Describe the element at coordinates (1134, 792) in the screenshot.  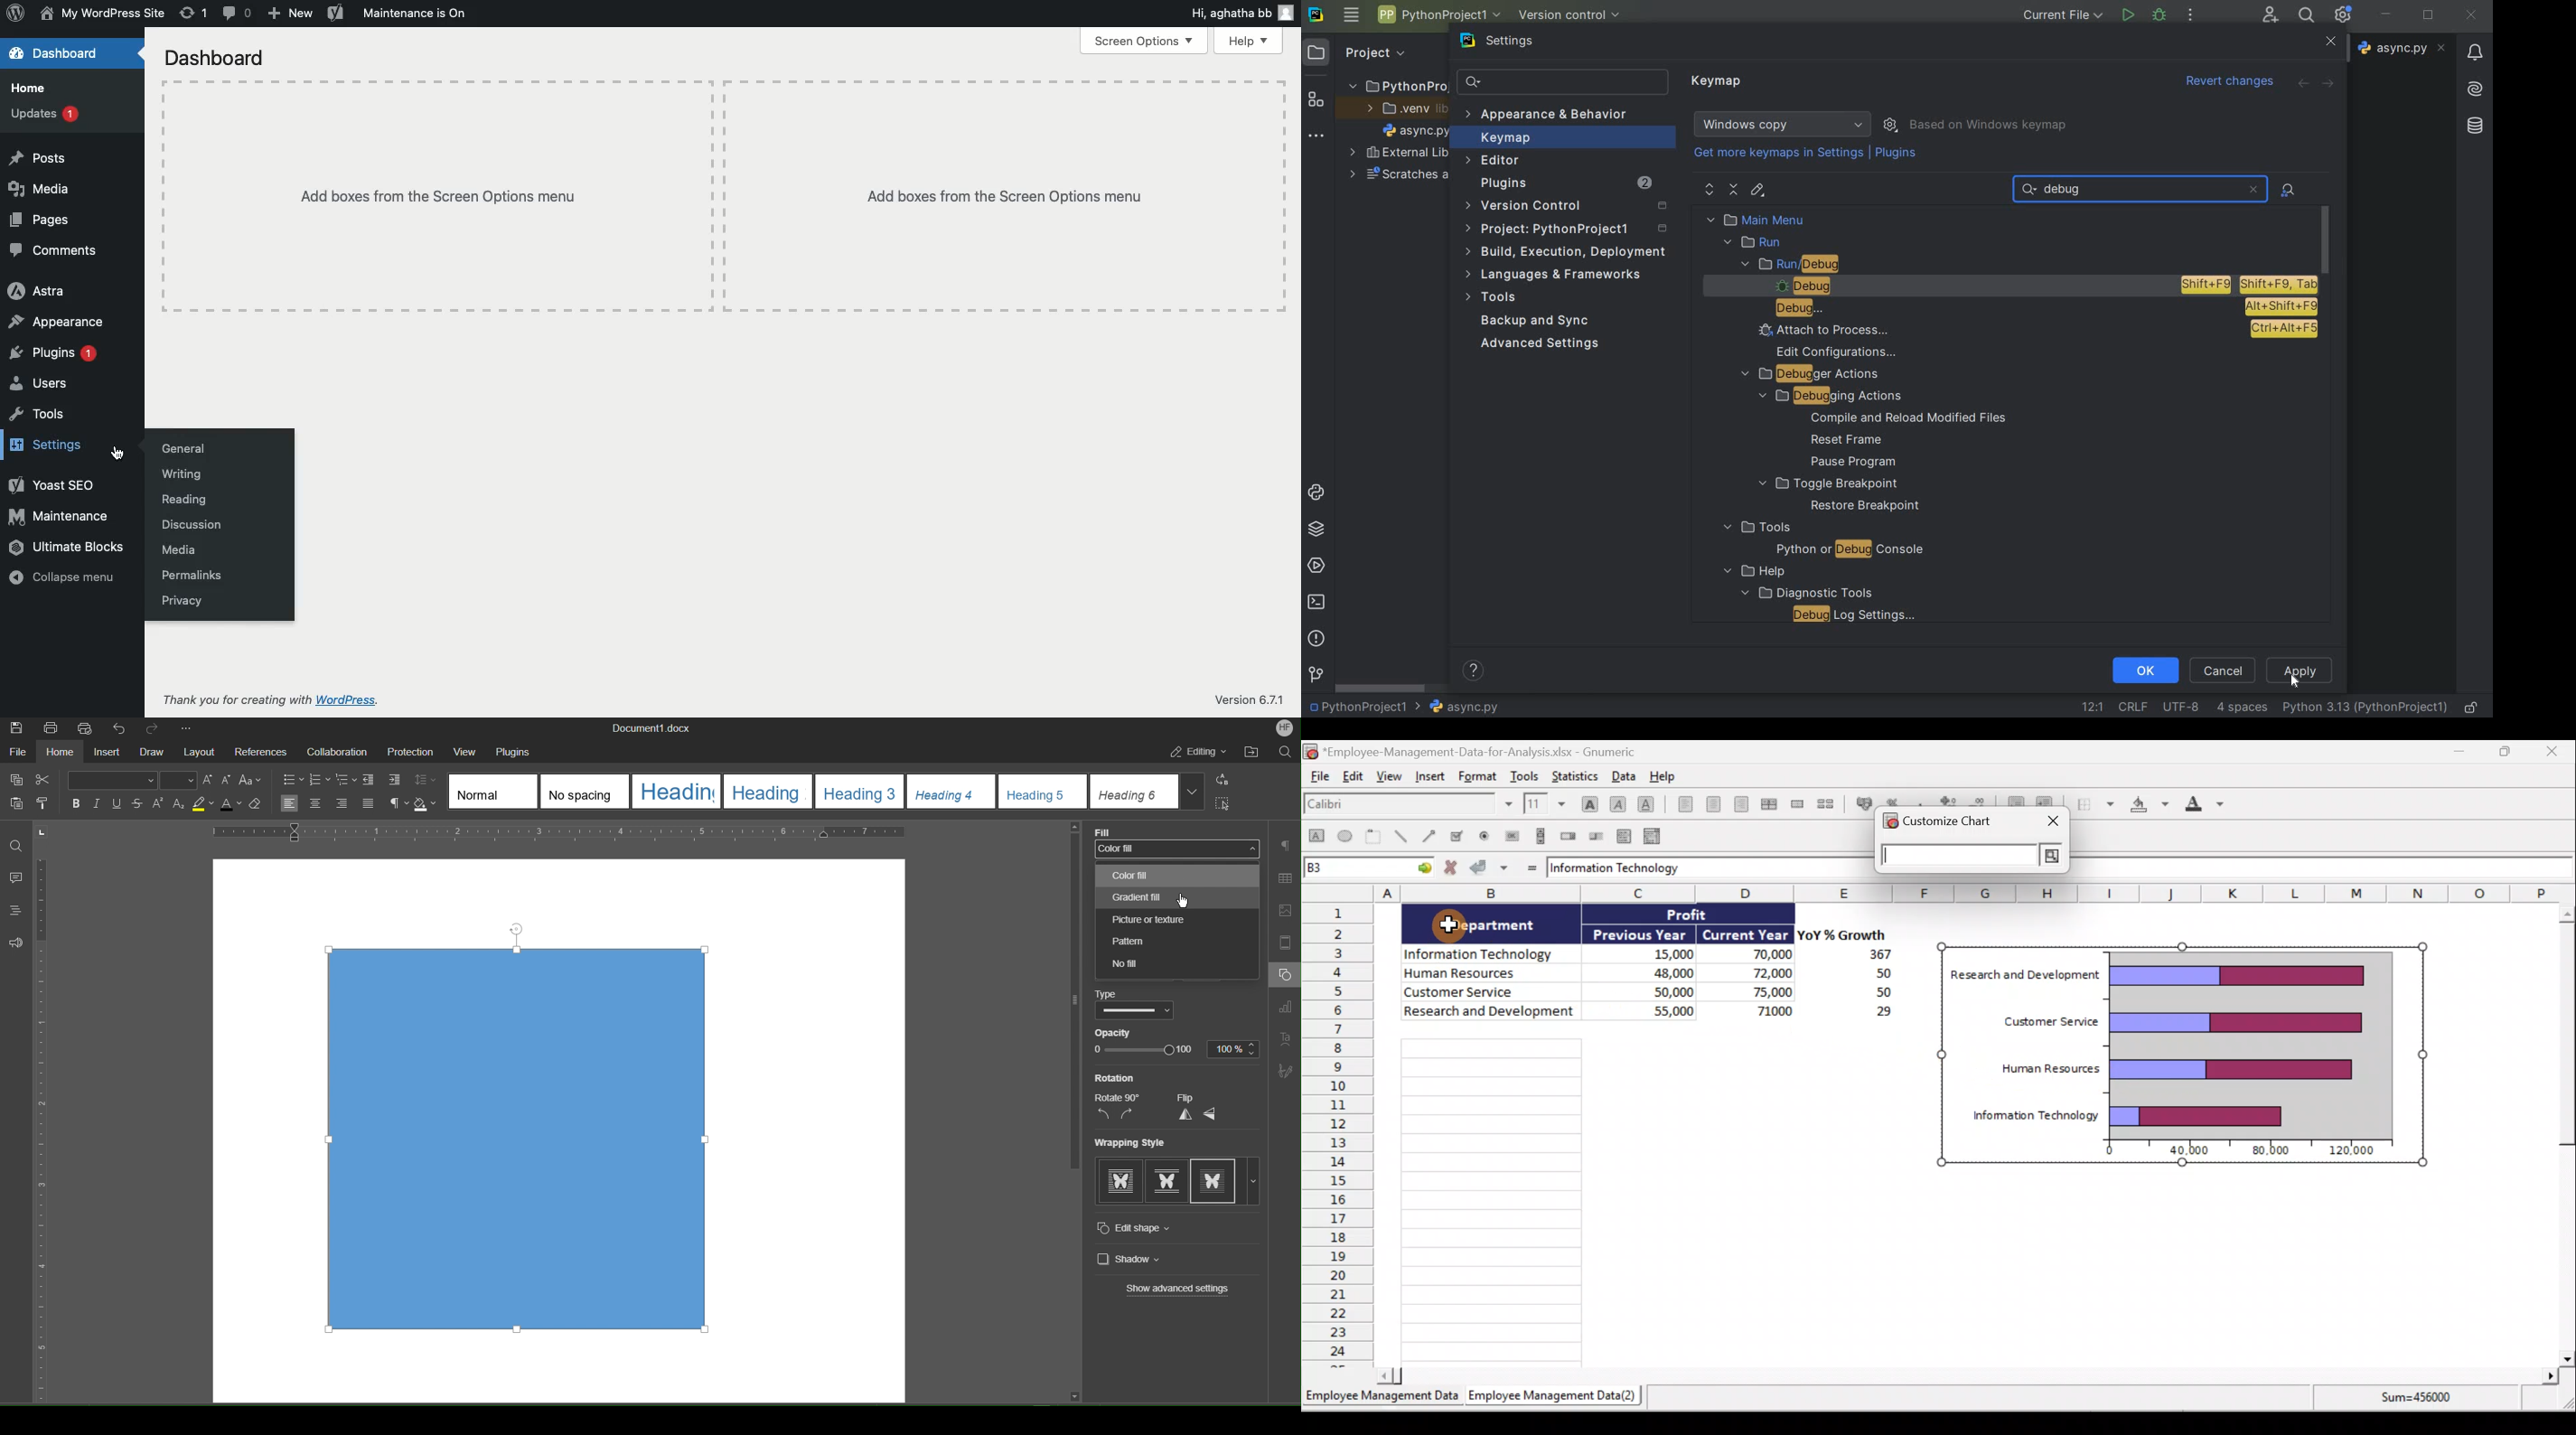
I see `Heading 6` at that location.